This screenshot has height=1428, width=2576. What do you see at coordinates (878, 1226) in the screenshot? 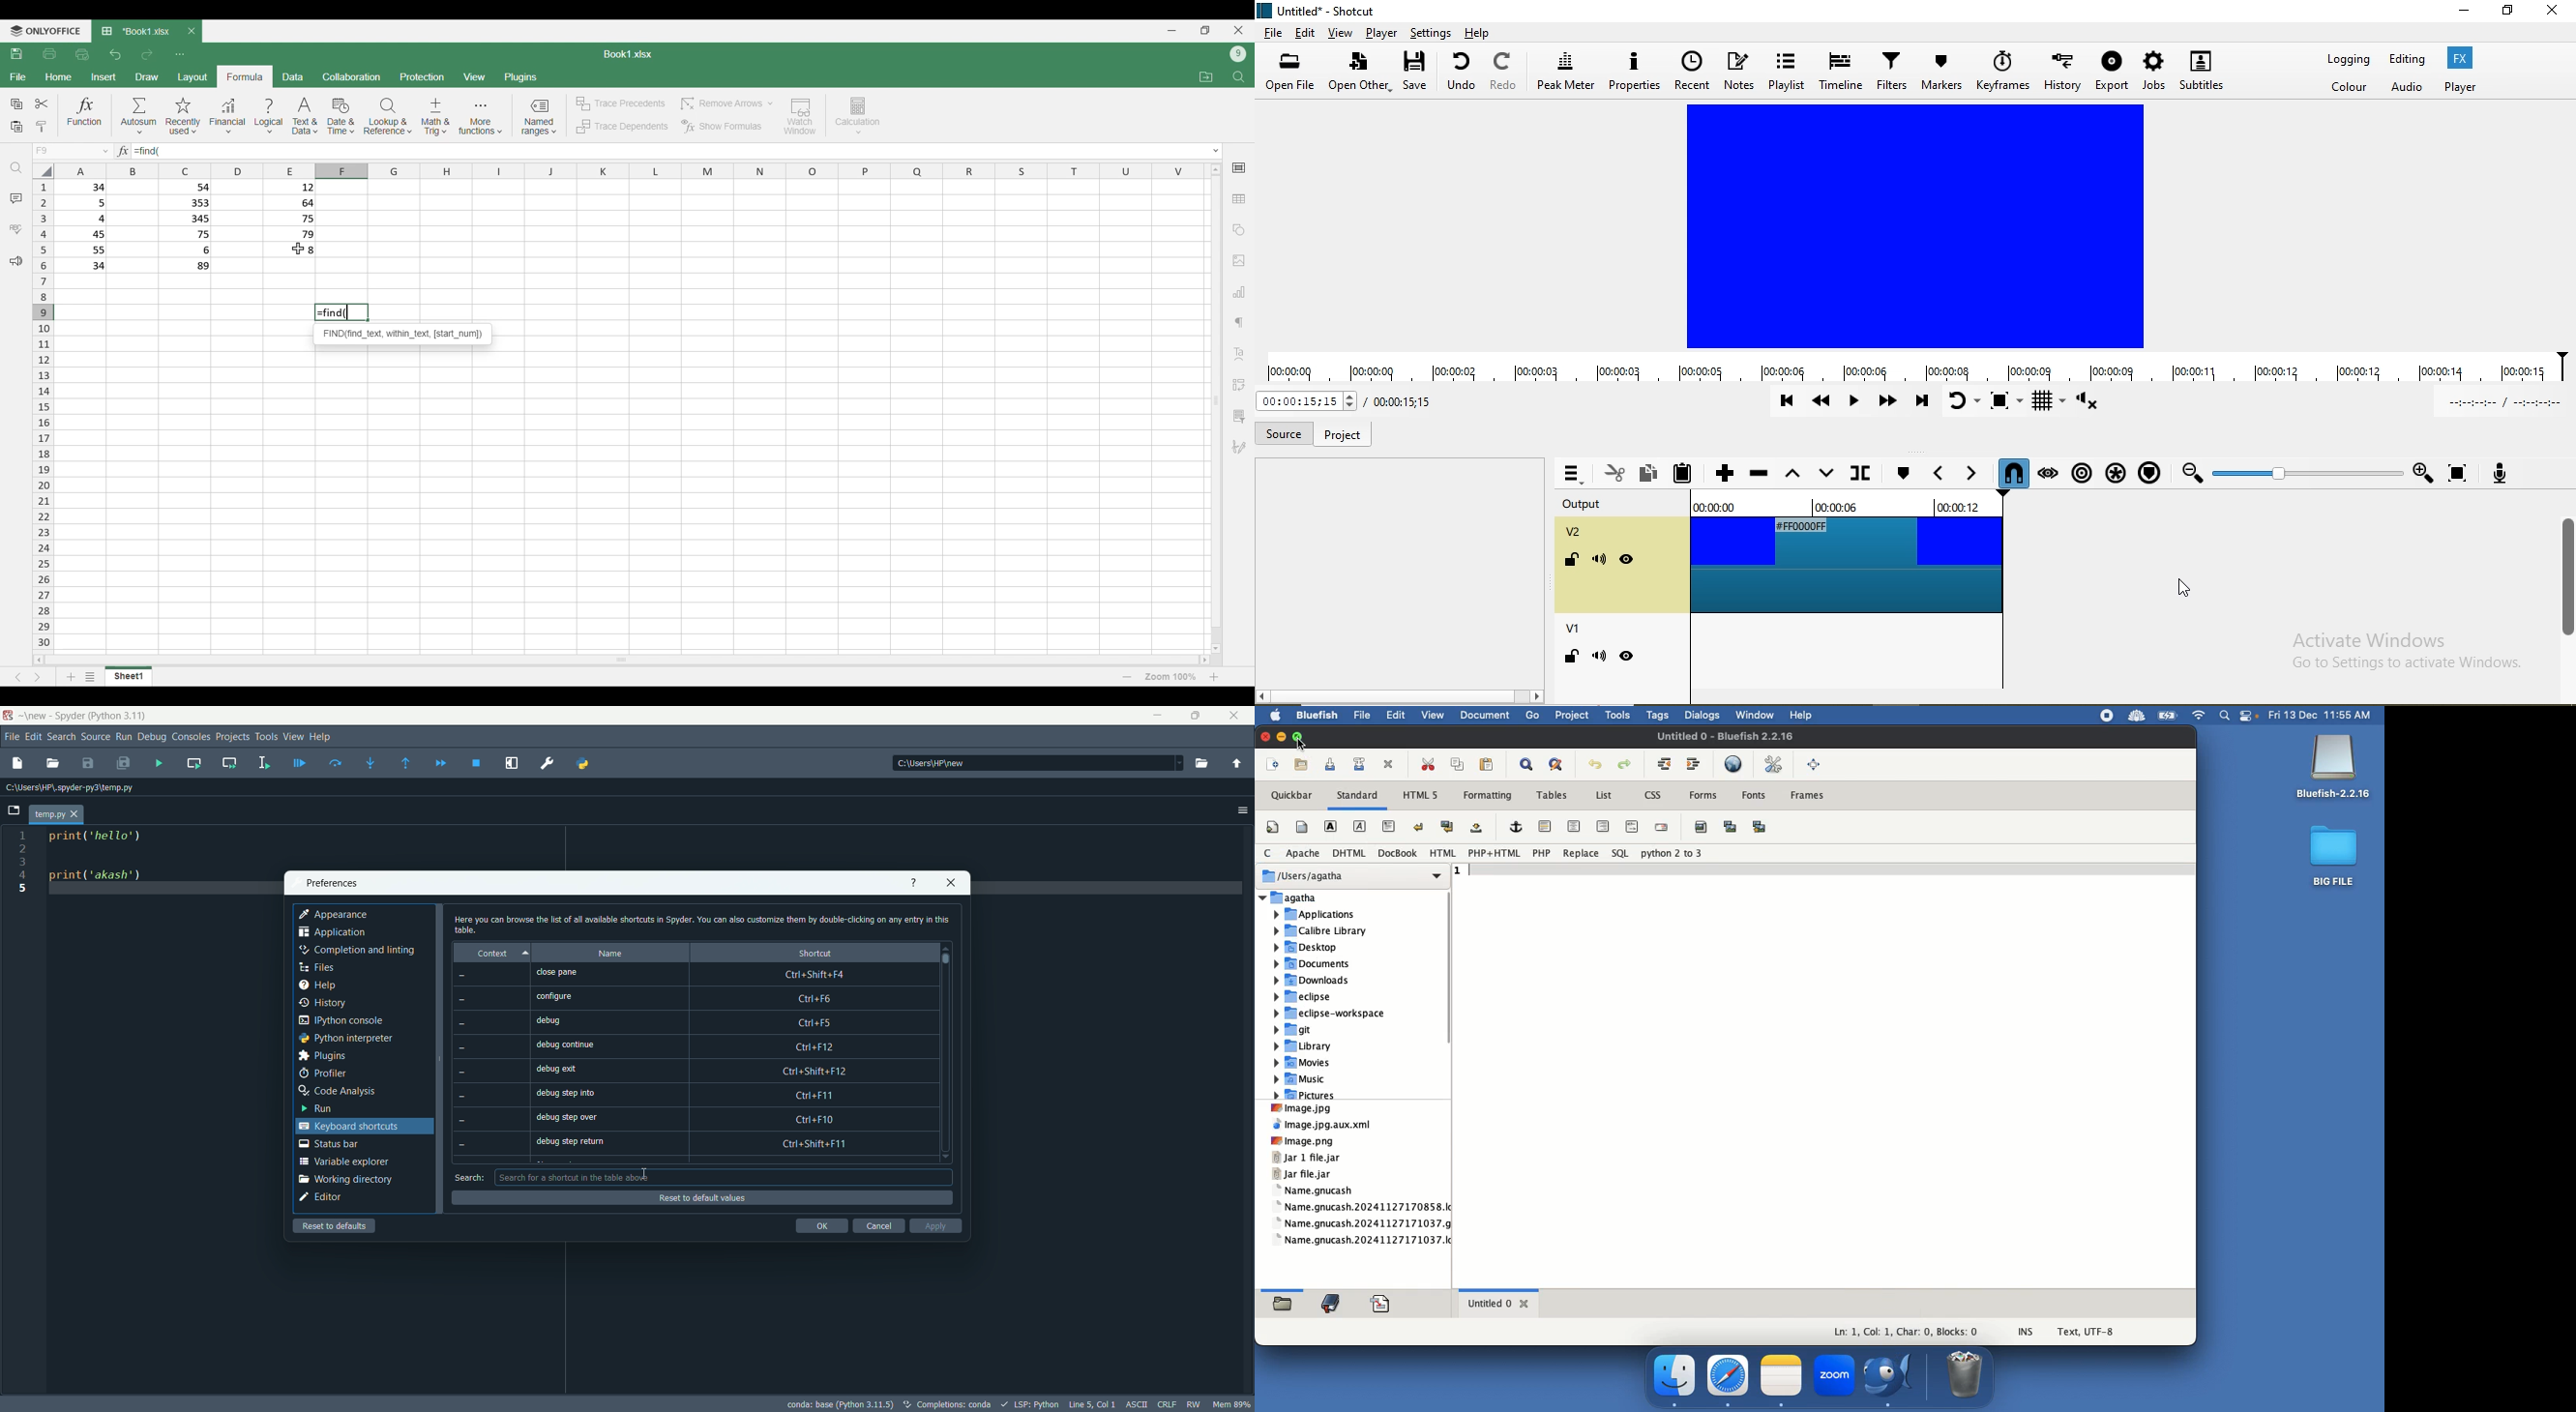
I see `cancel` at bounding box center [878, 1226].